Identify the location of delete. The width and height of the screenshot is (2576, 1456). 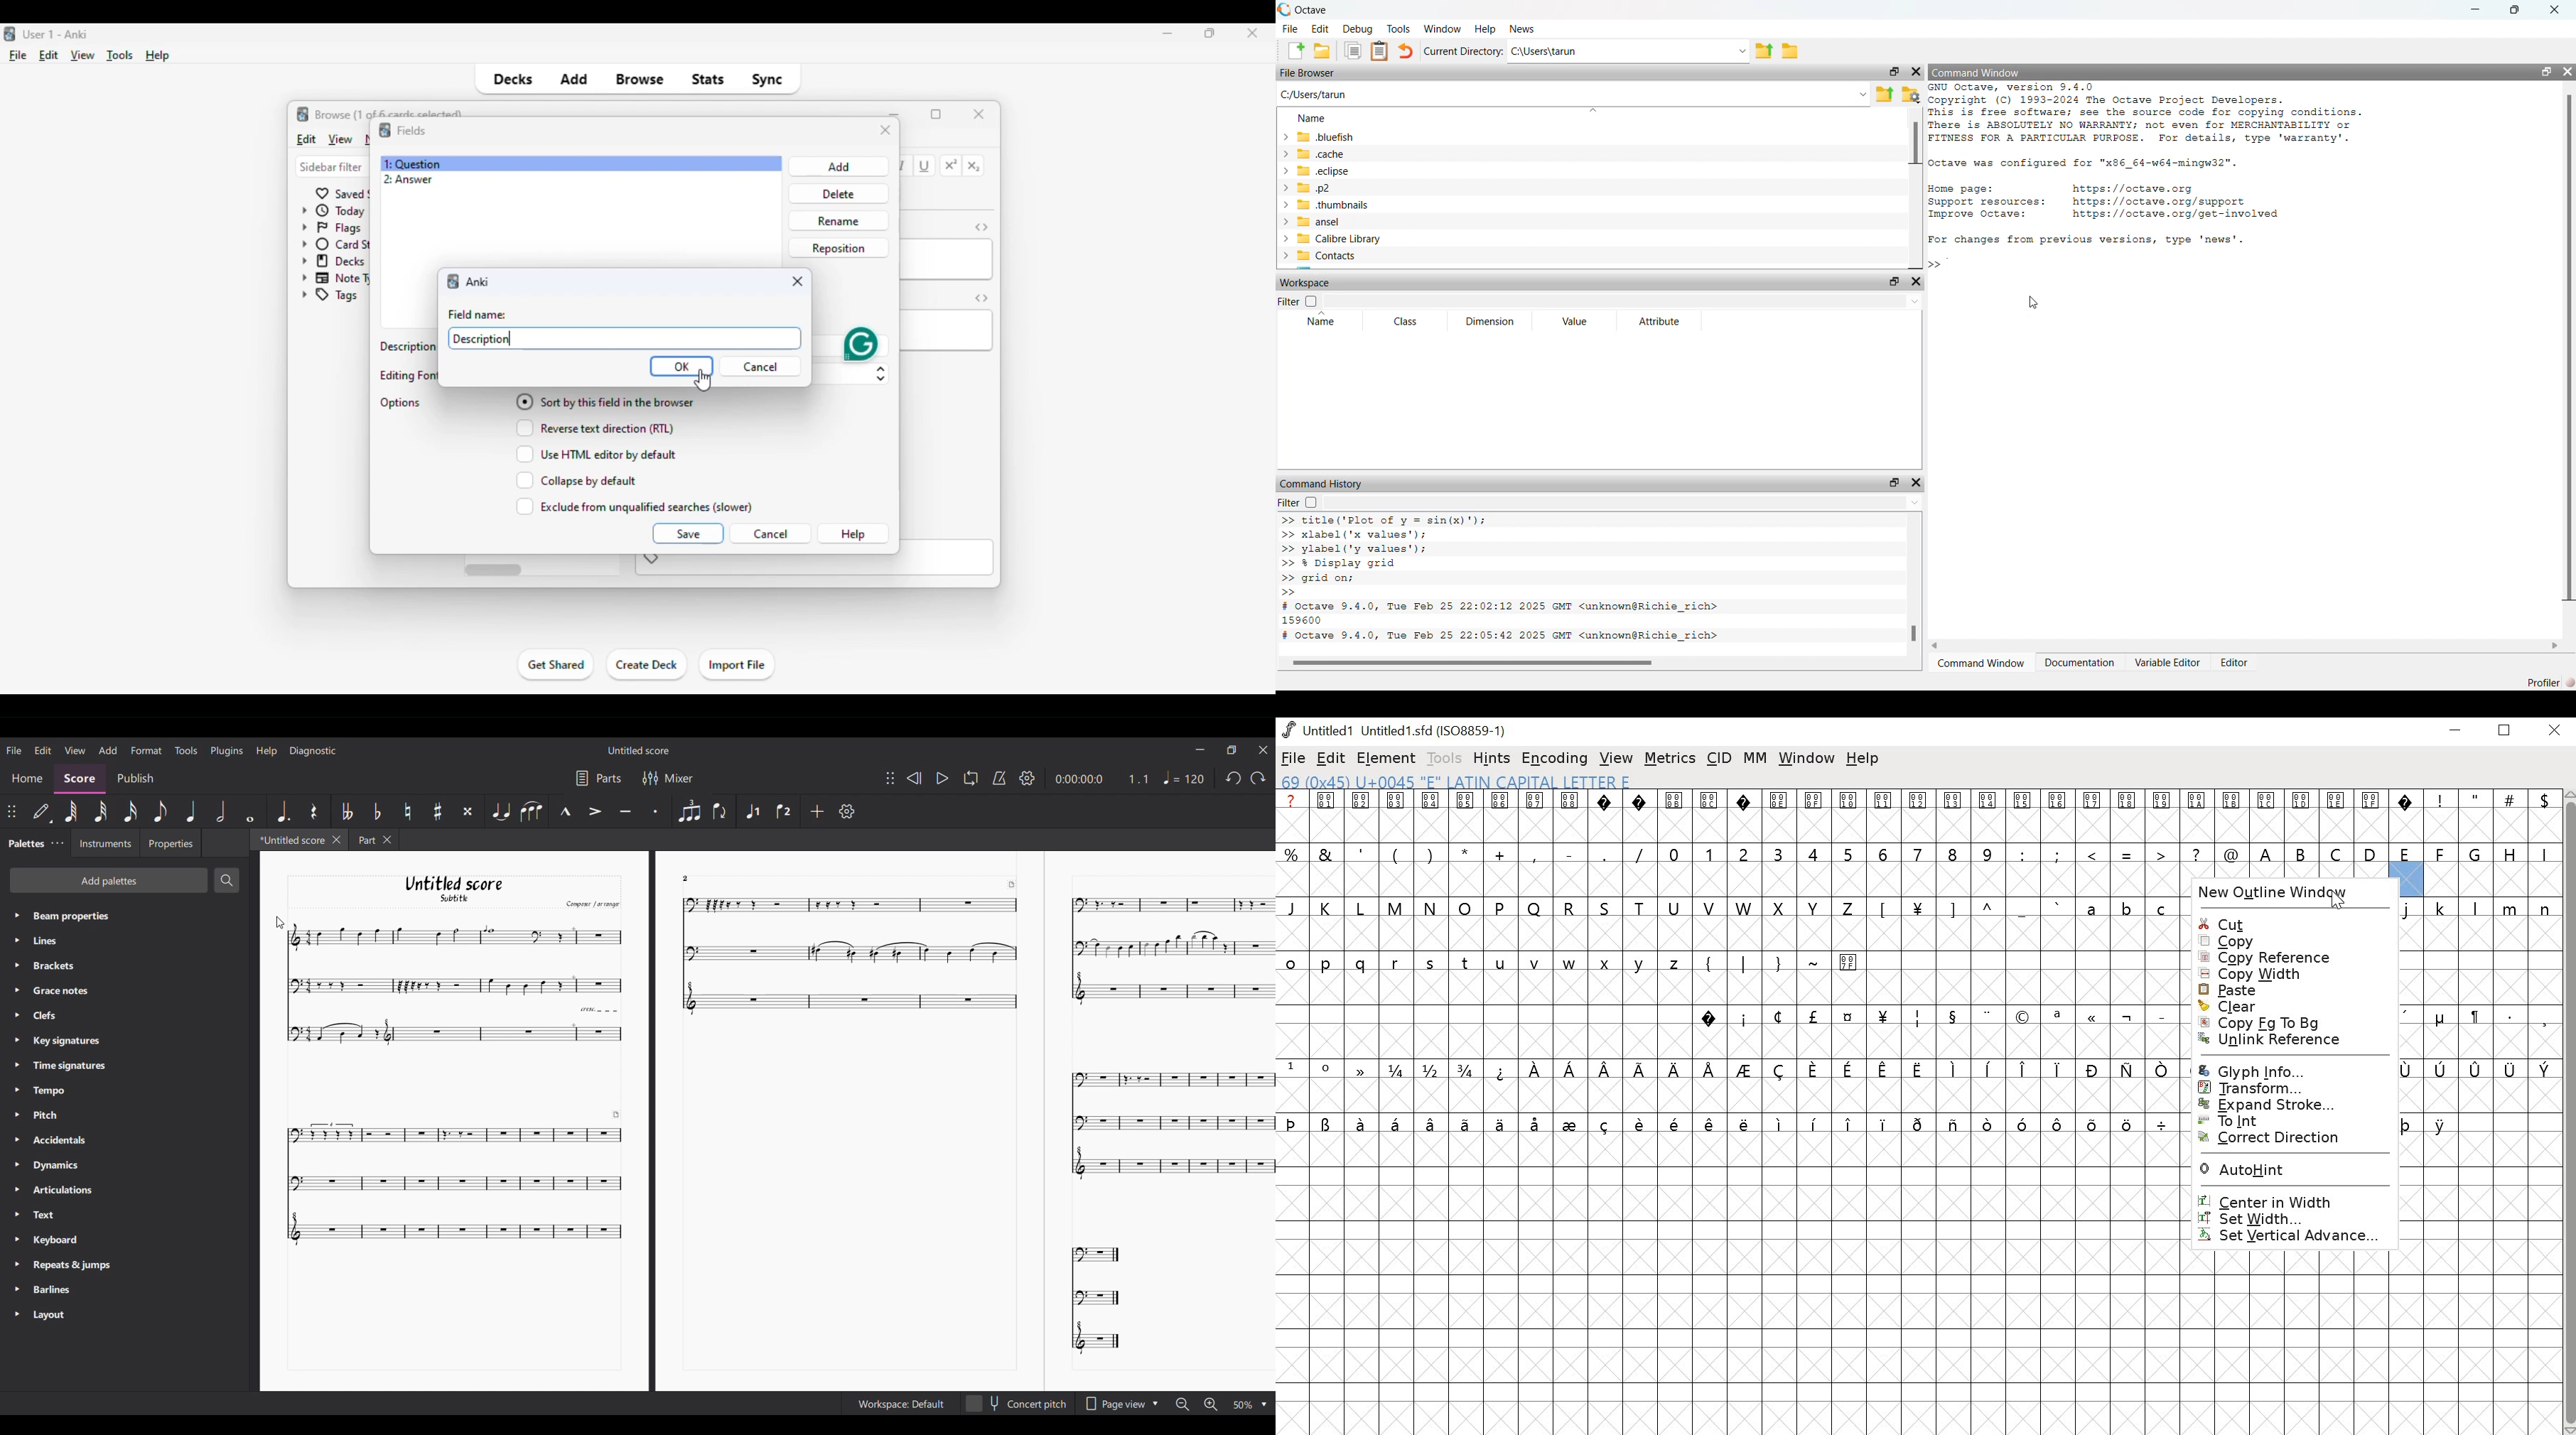
(836, 193).